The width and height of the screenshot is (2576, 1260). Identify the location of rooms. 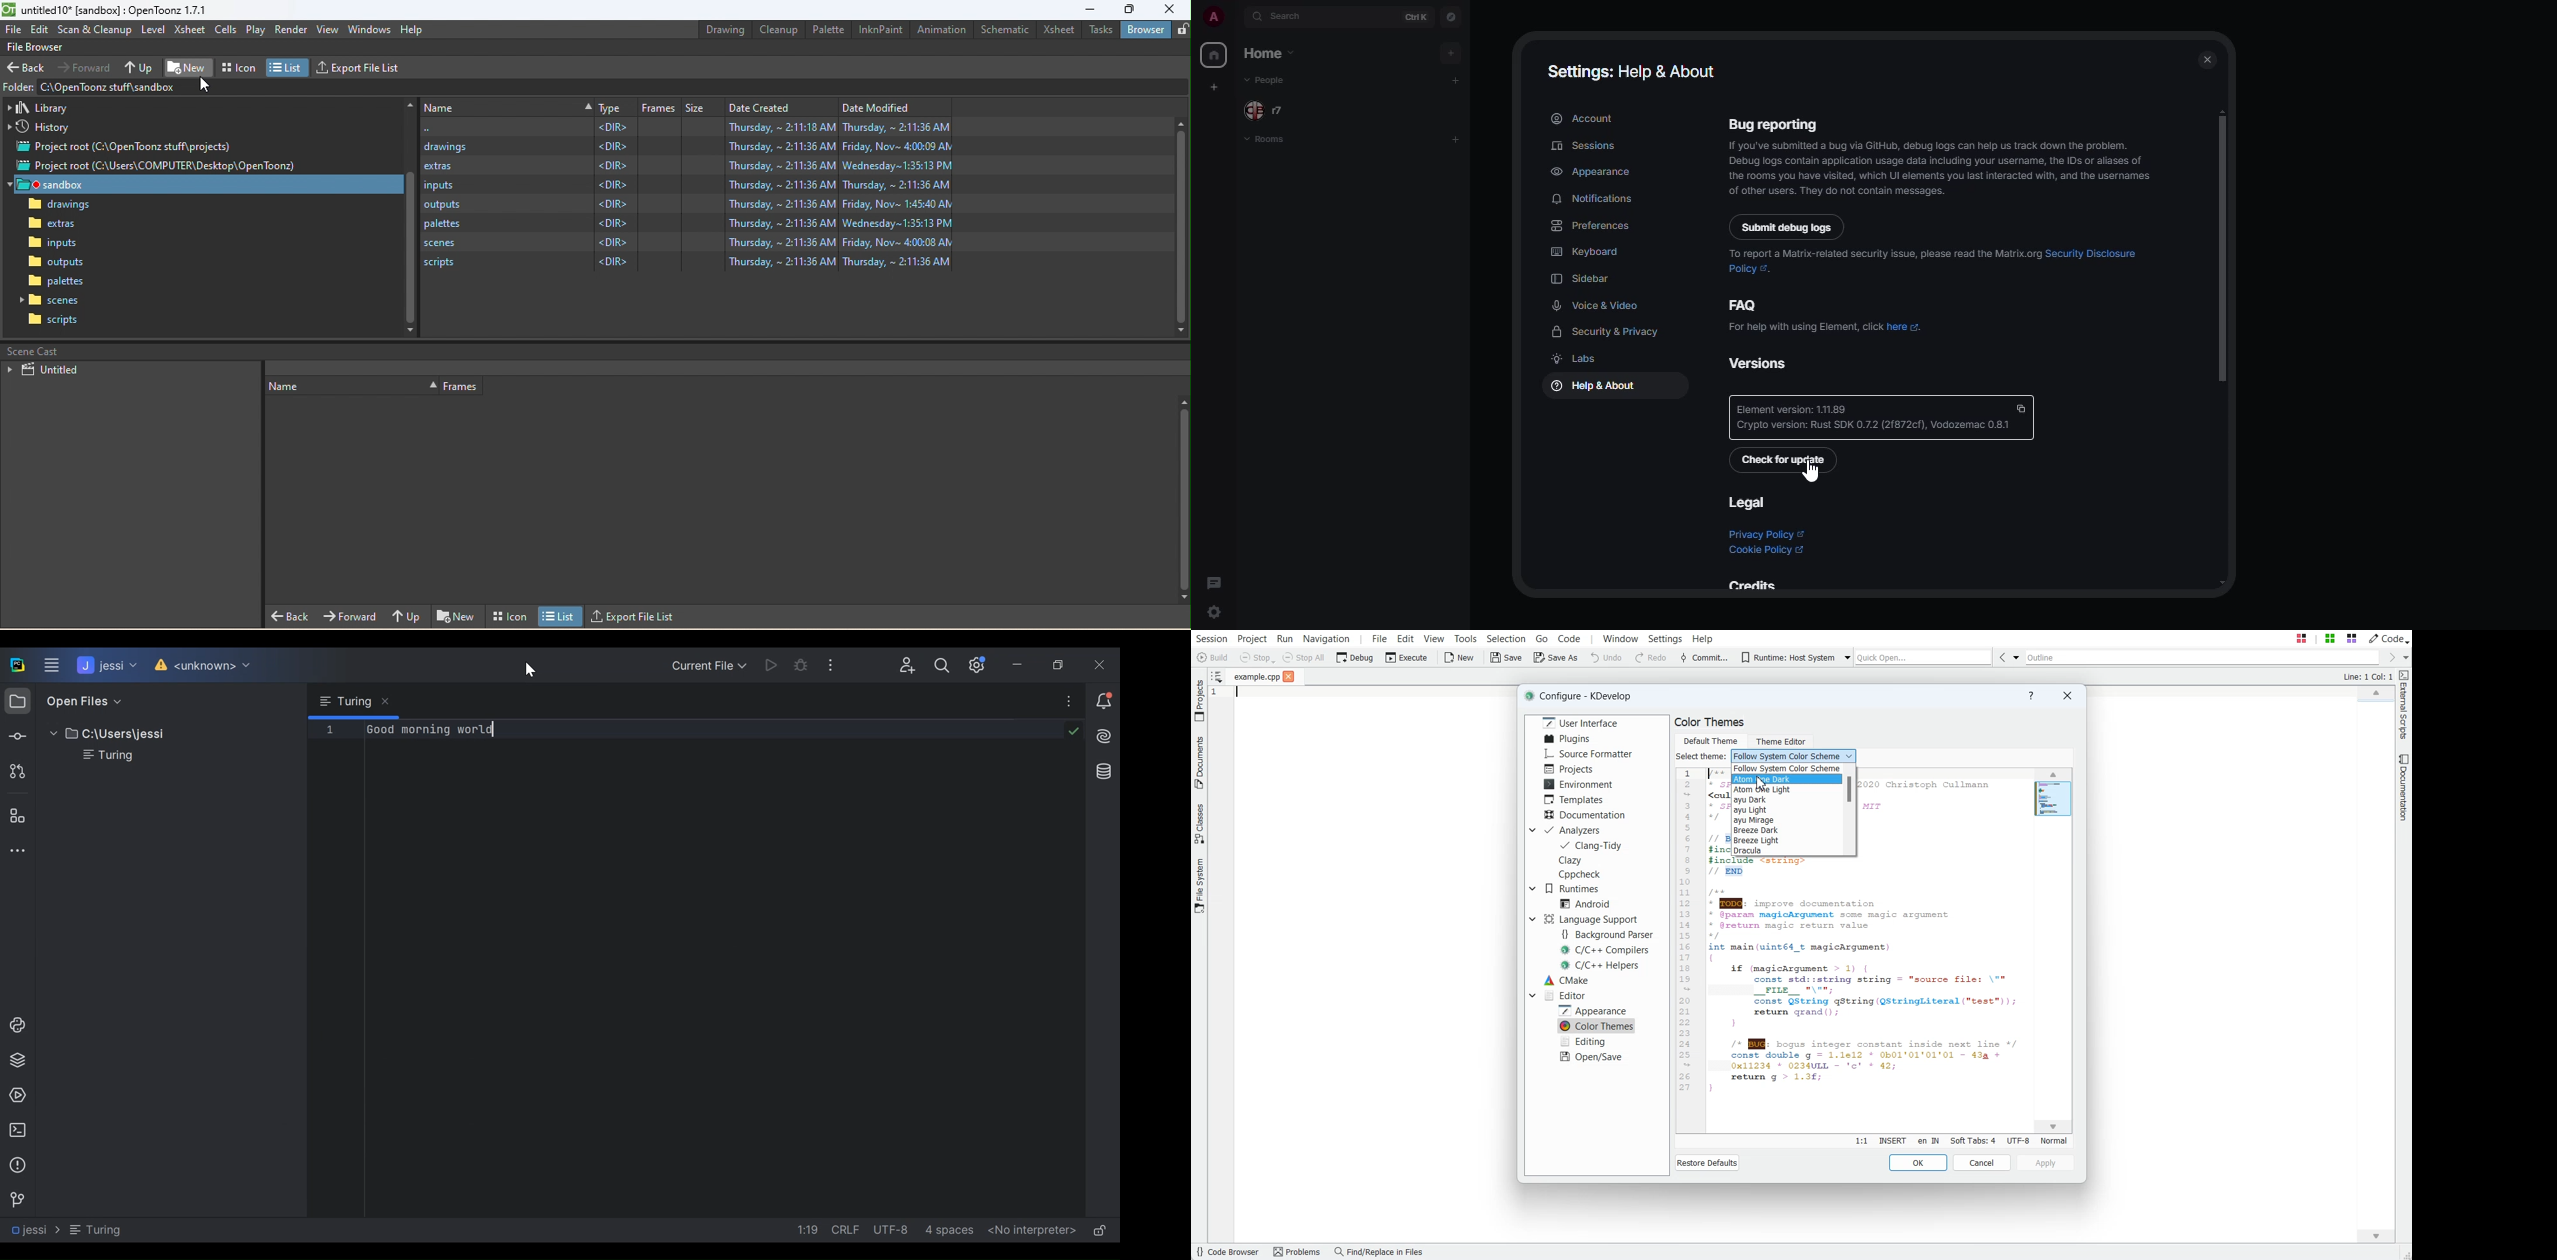
(1274, 140).